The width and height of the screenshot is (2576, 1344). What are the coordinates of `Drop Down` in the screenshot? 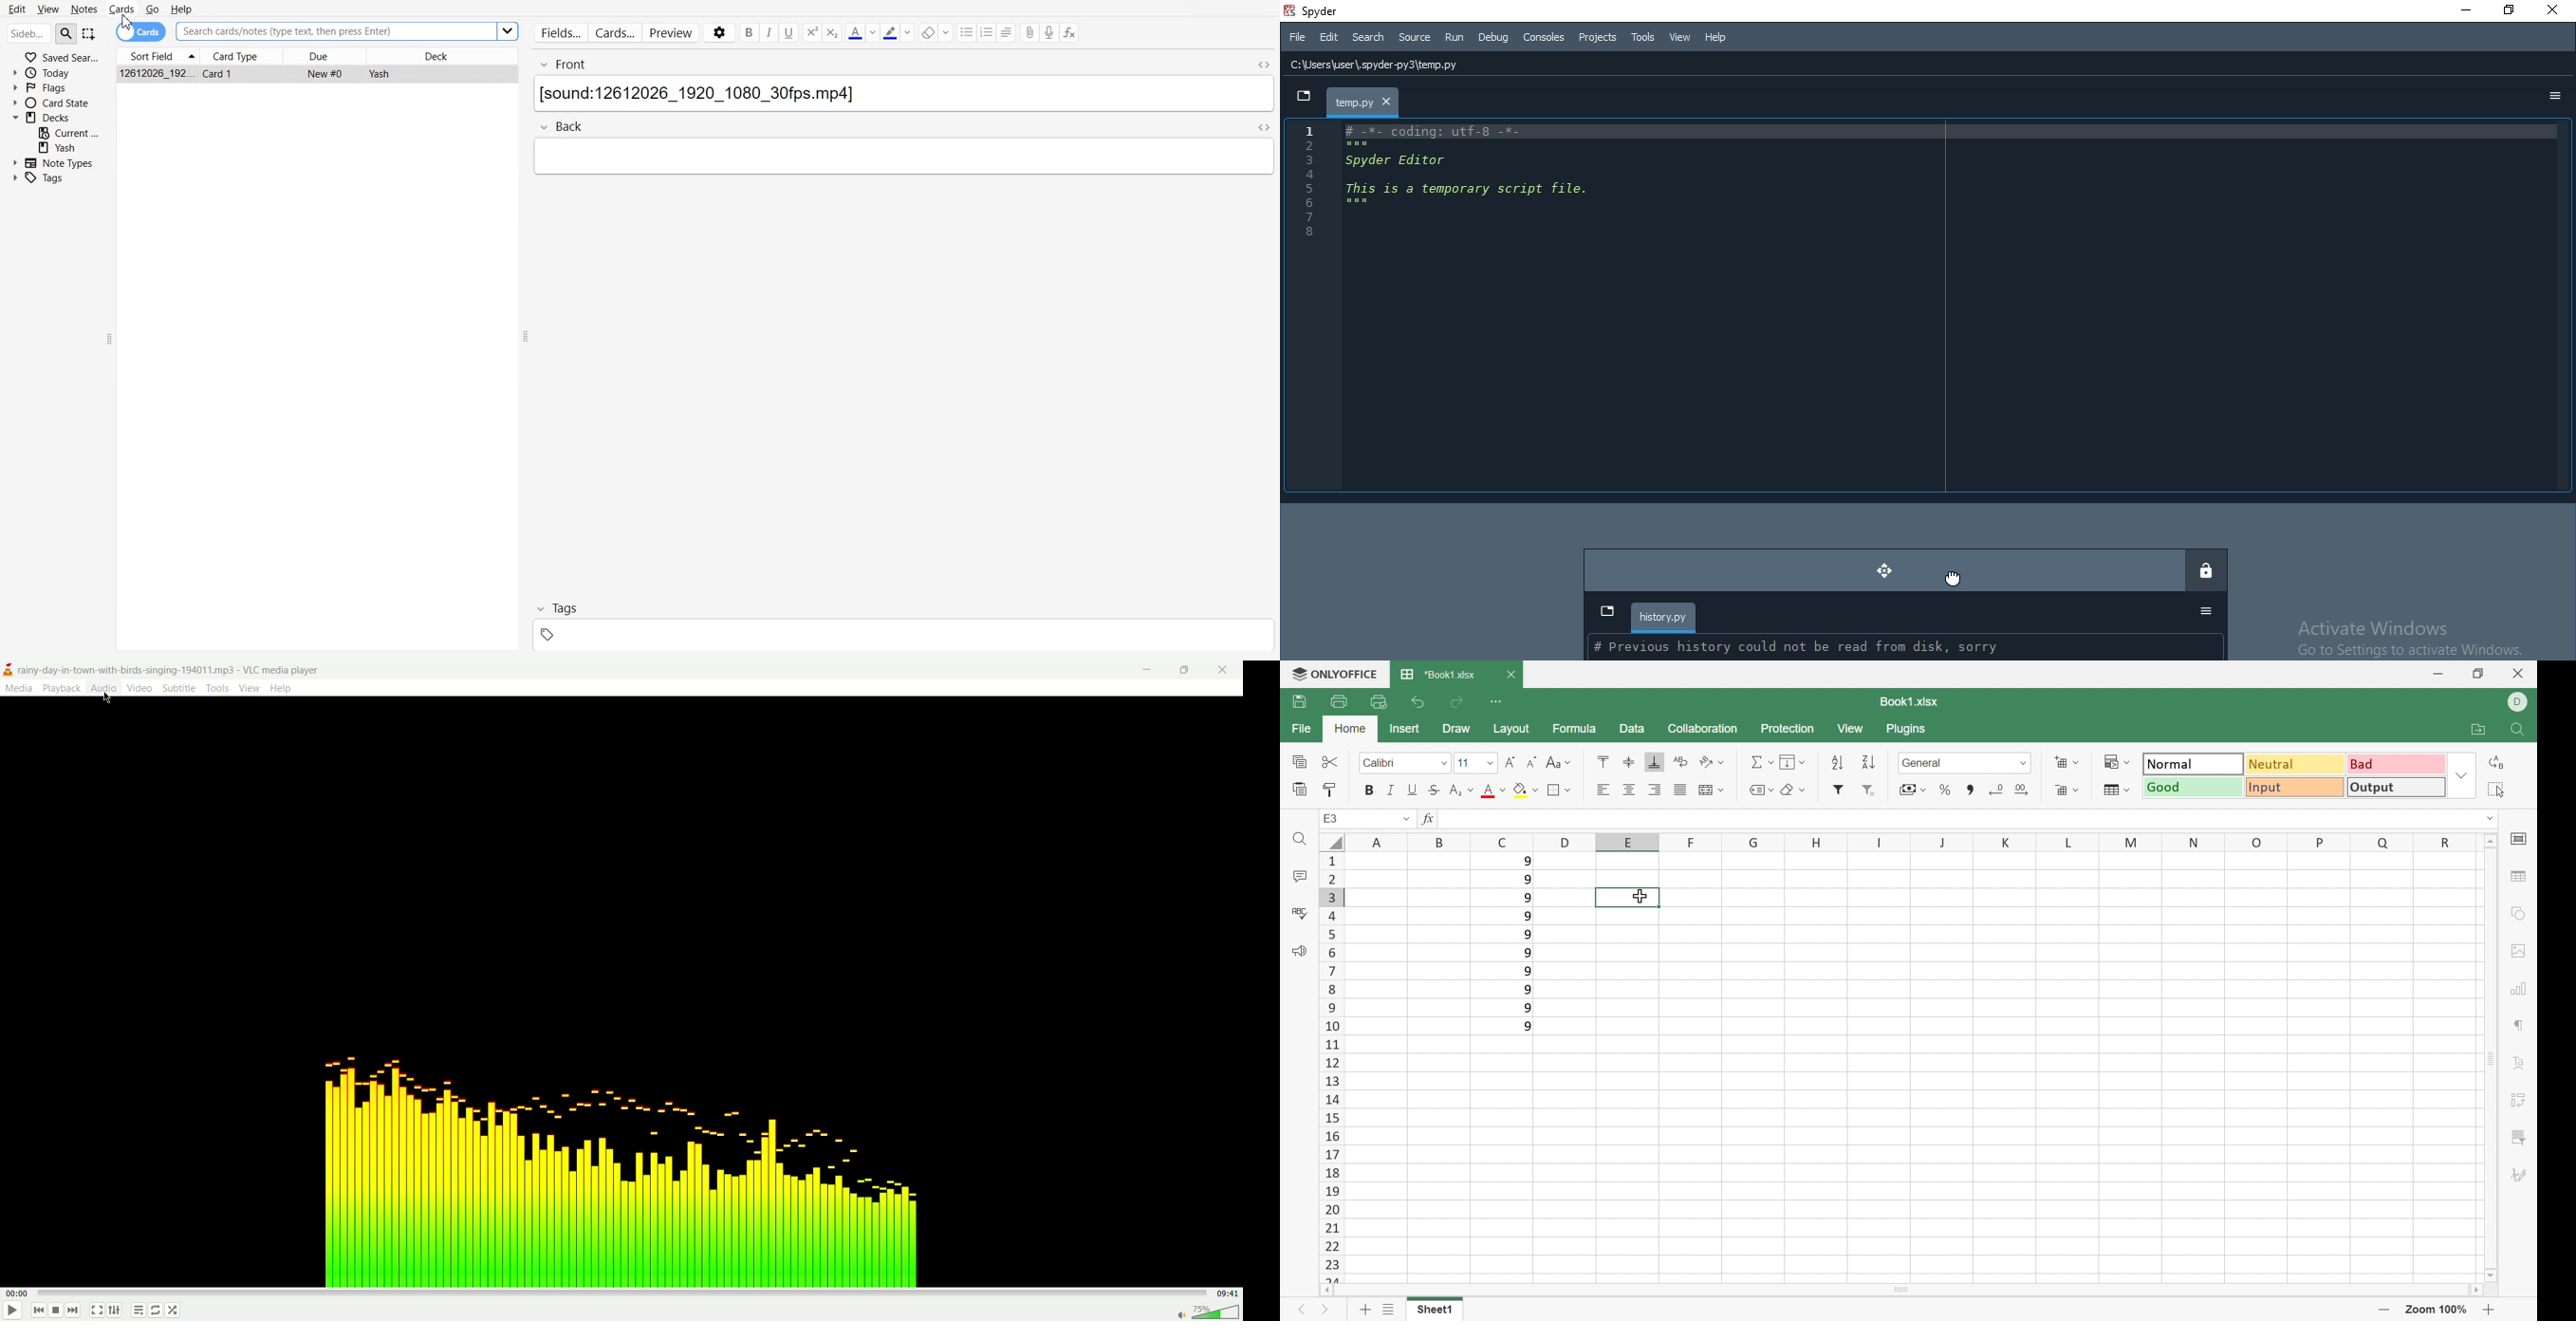 It's located at (1406, 817).